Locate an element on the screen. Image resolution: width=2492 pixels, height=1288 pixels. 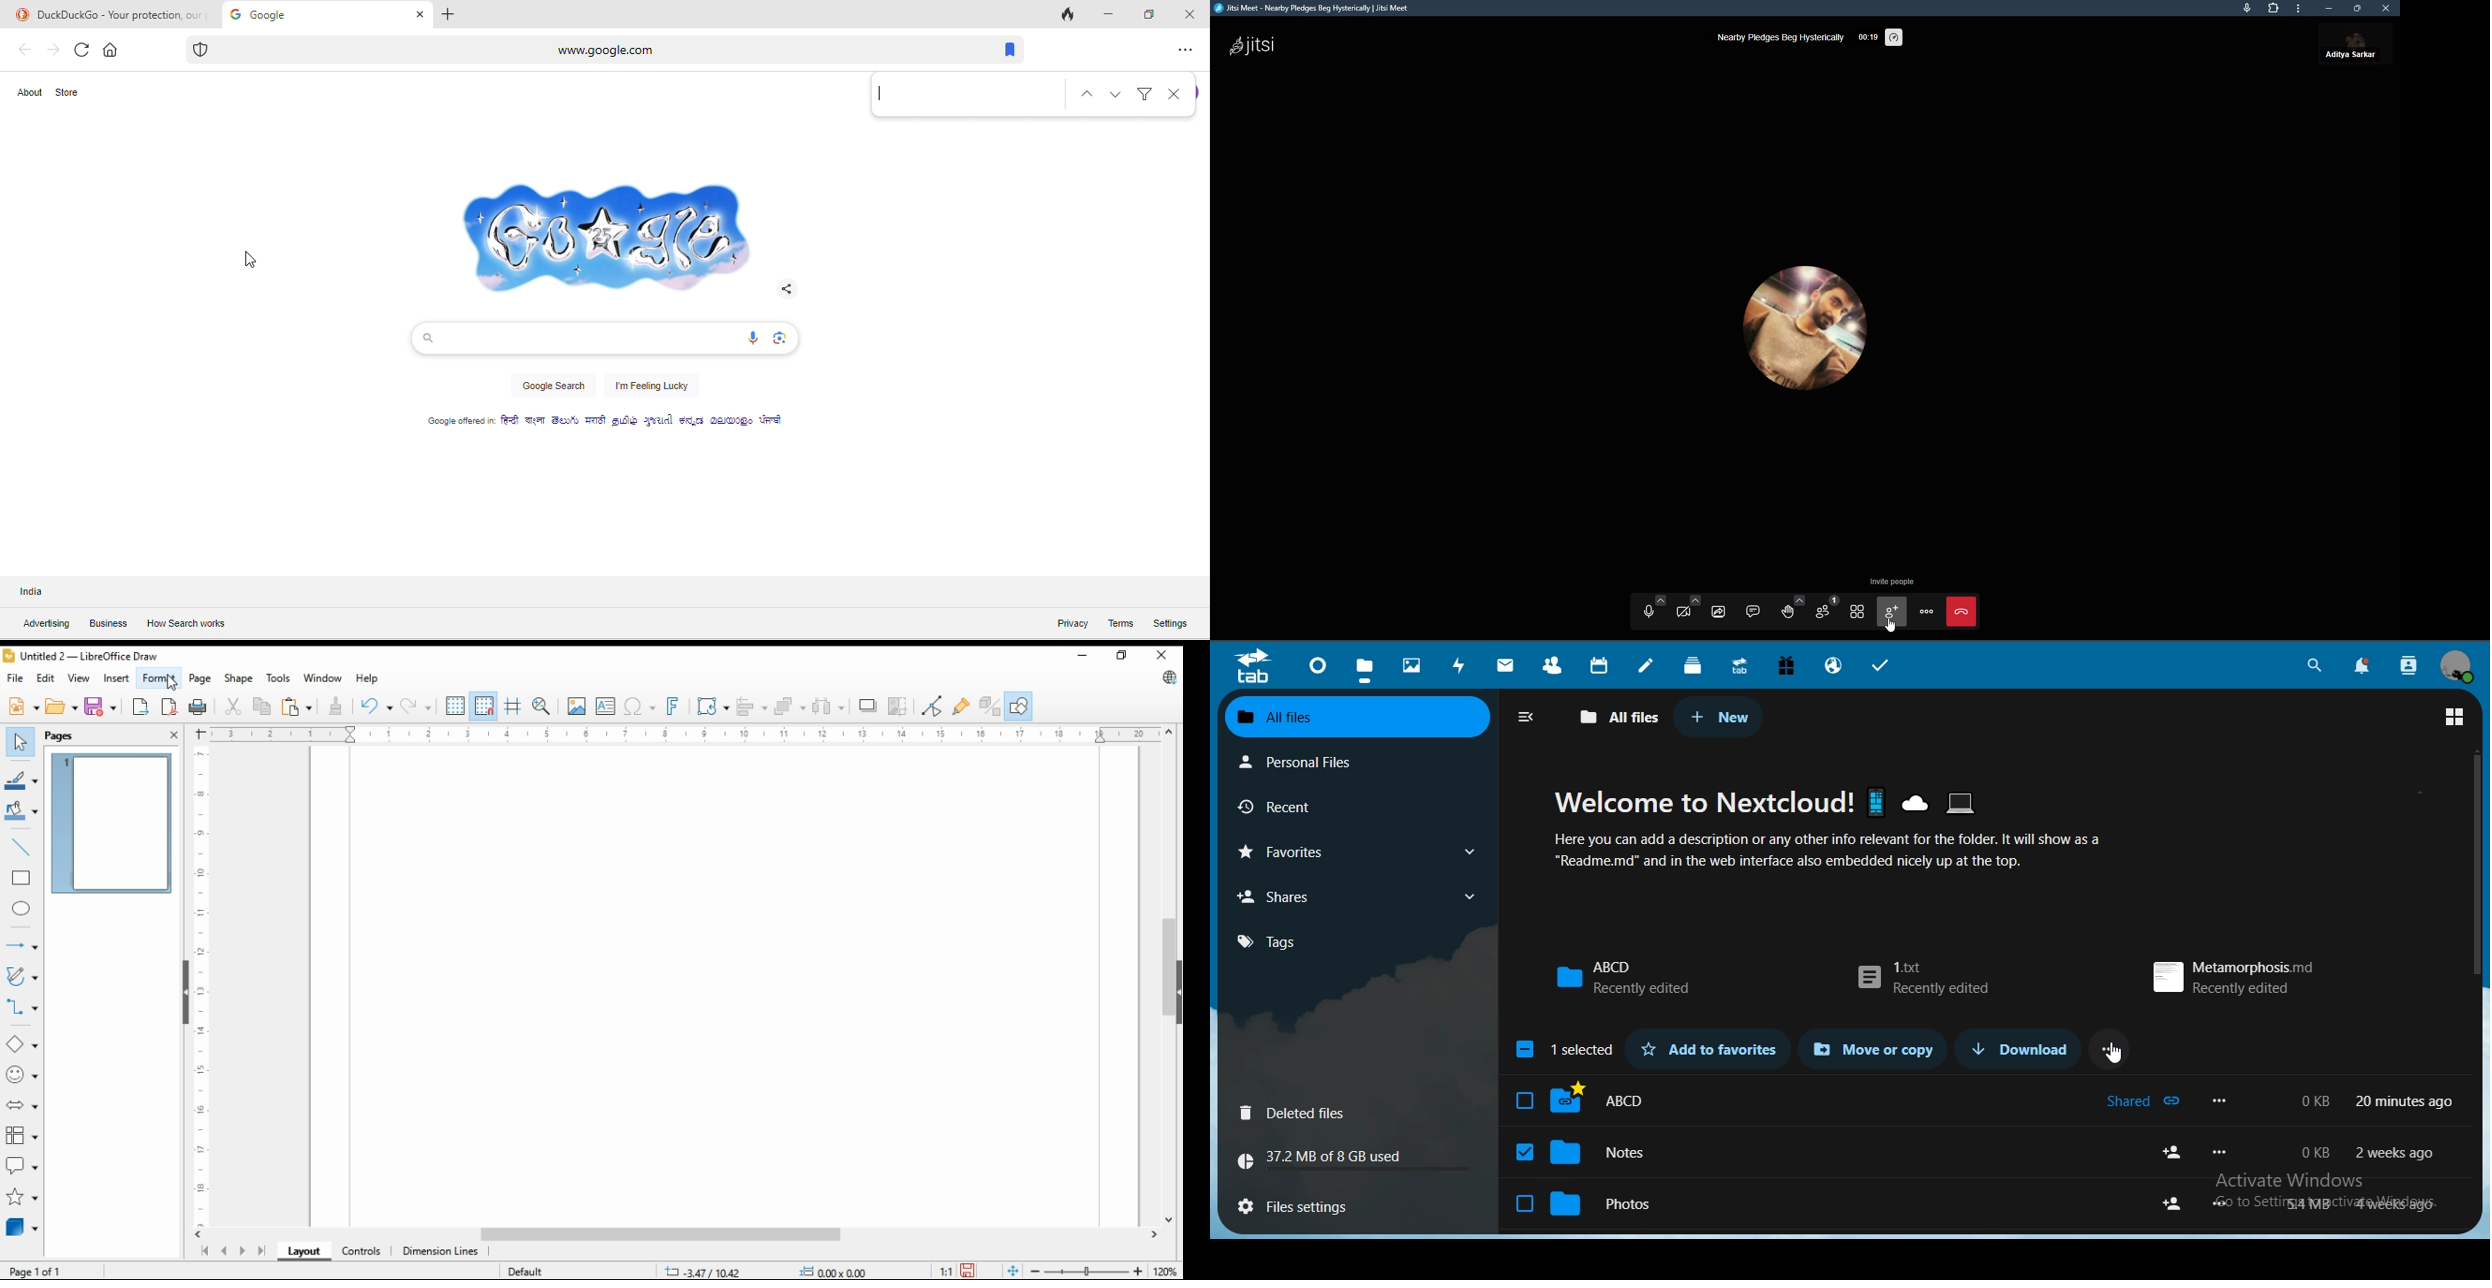
invite people is located at coordinates (1890, 579).